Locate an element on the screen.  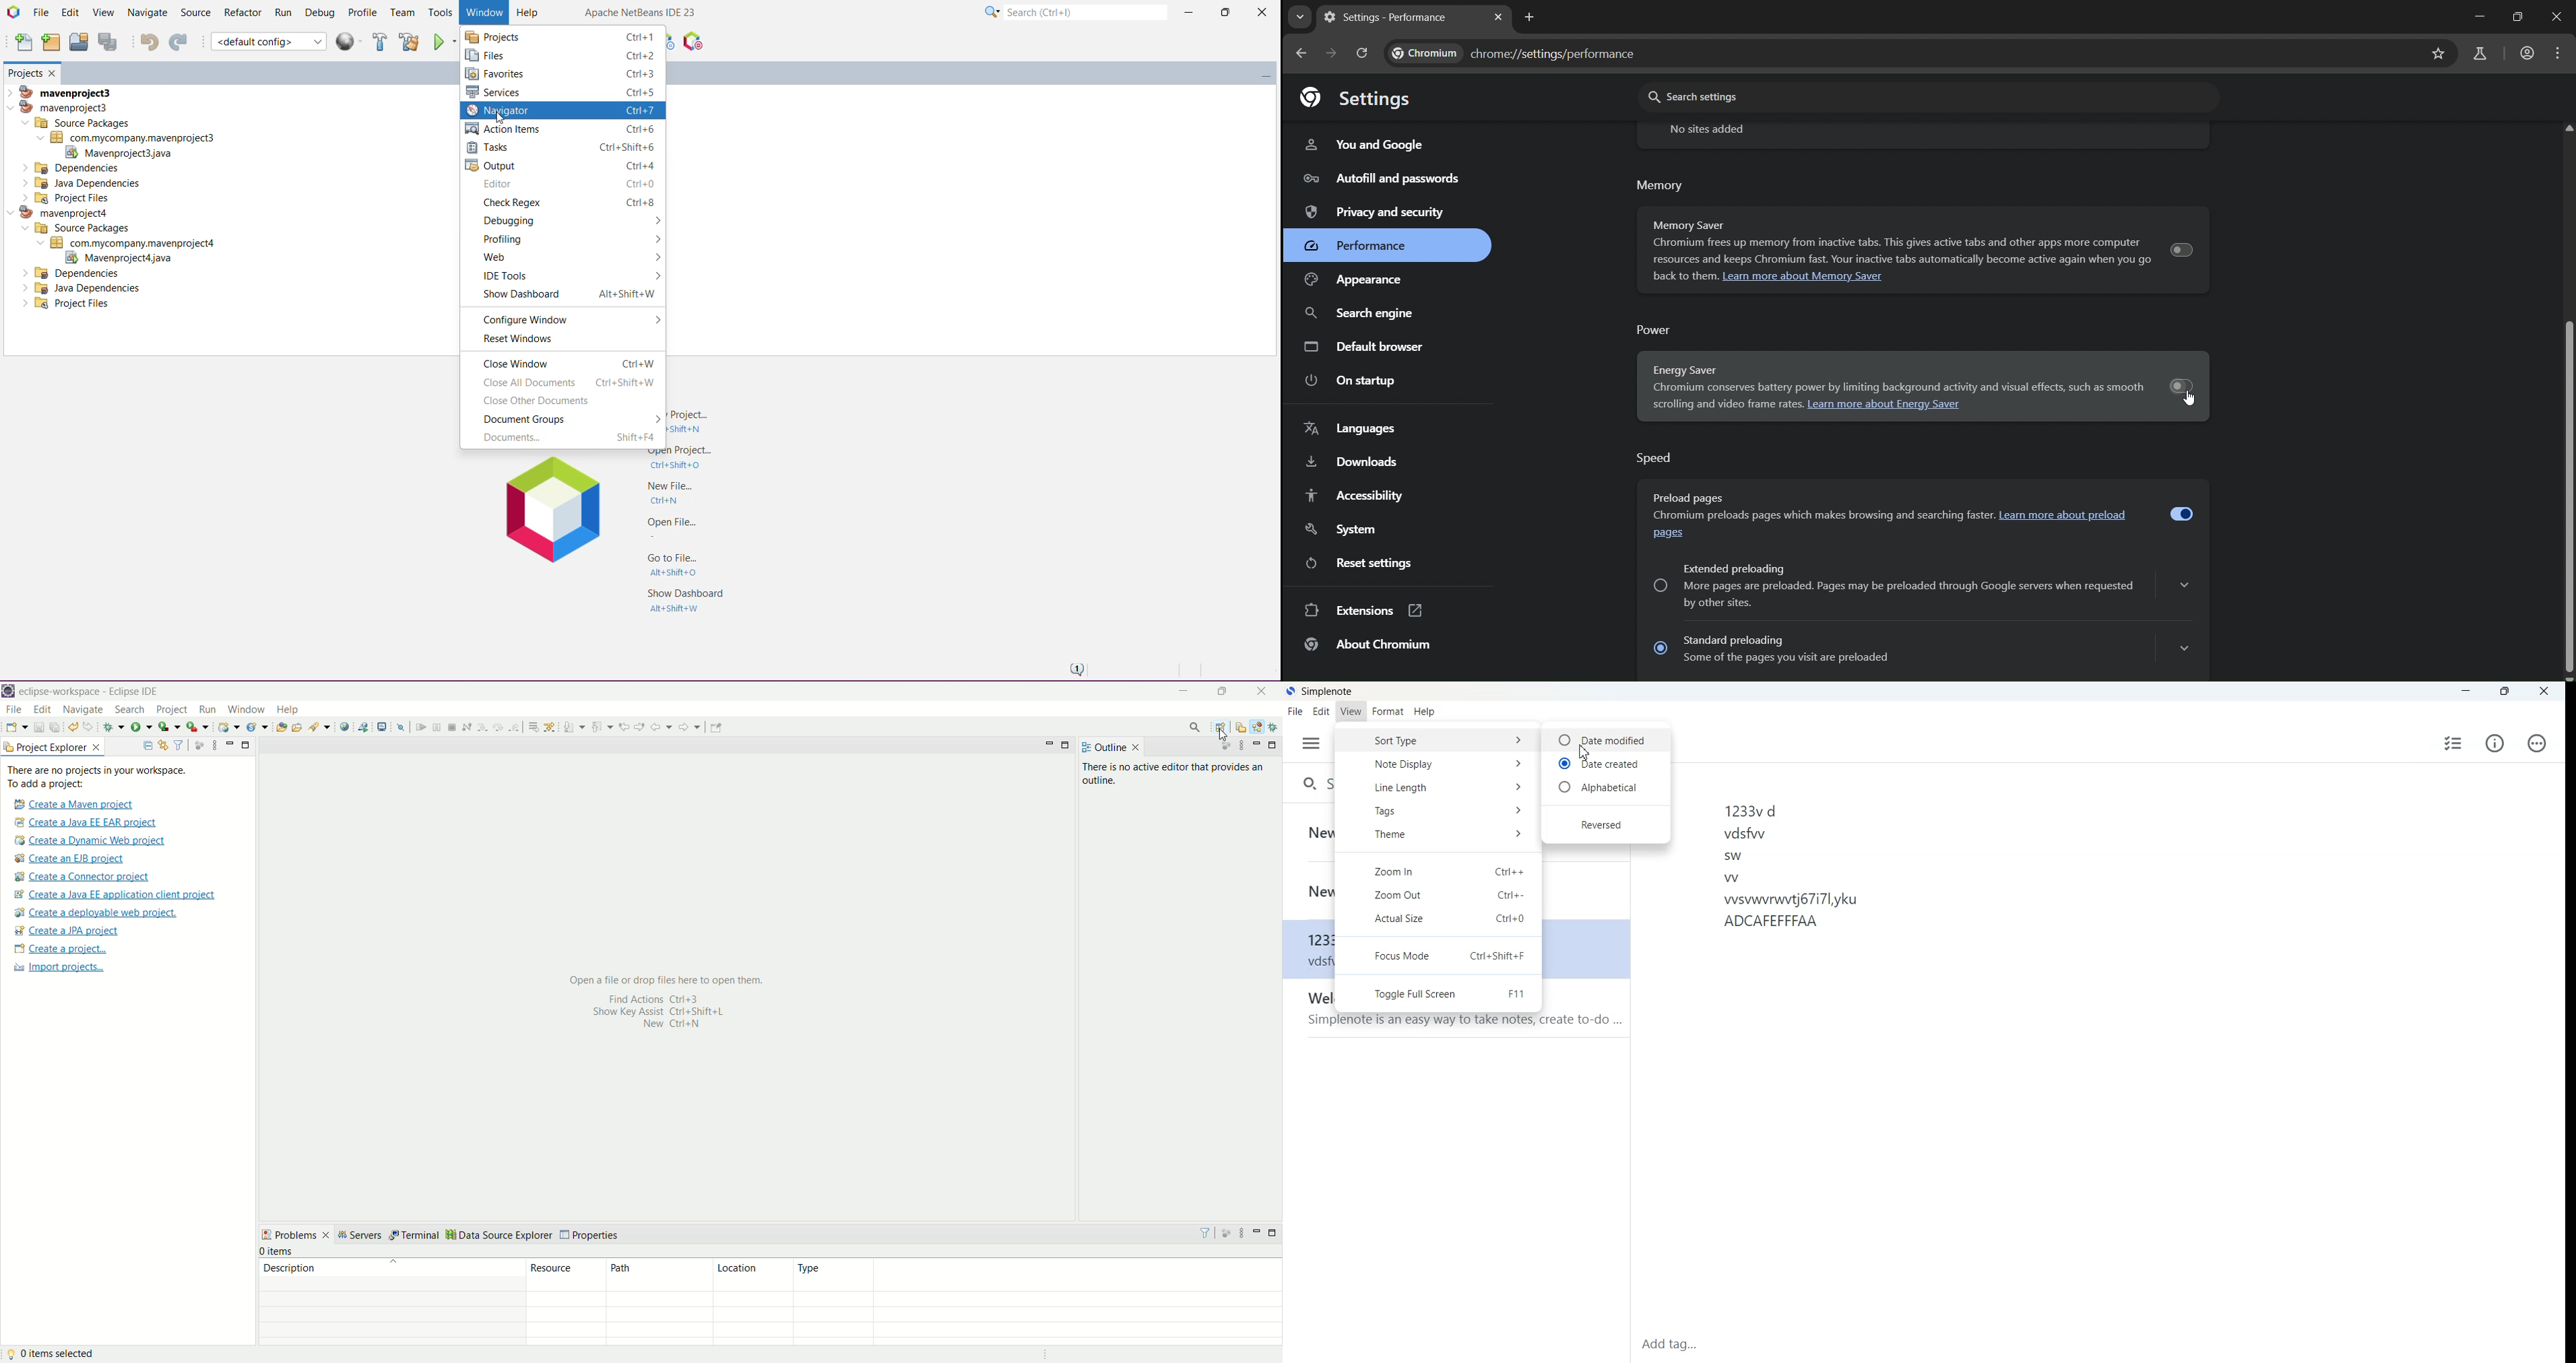
Info is located at coordinates (2495, 742).